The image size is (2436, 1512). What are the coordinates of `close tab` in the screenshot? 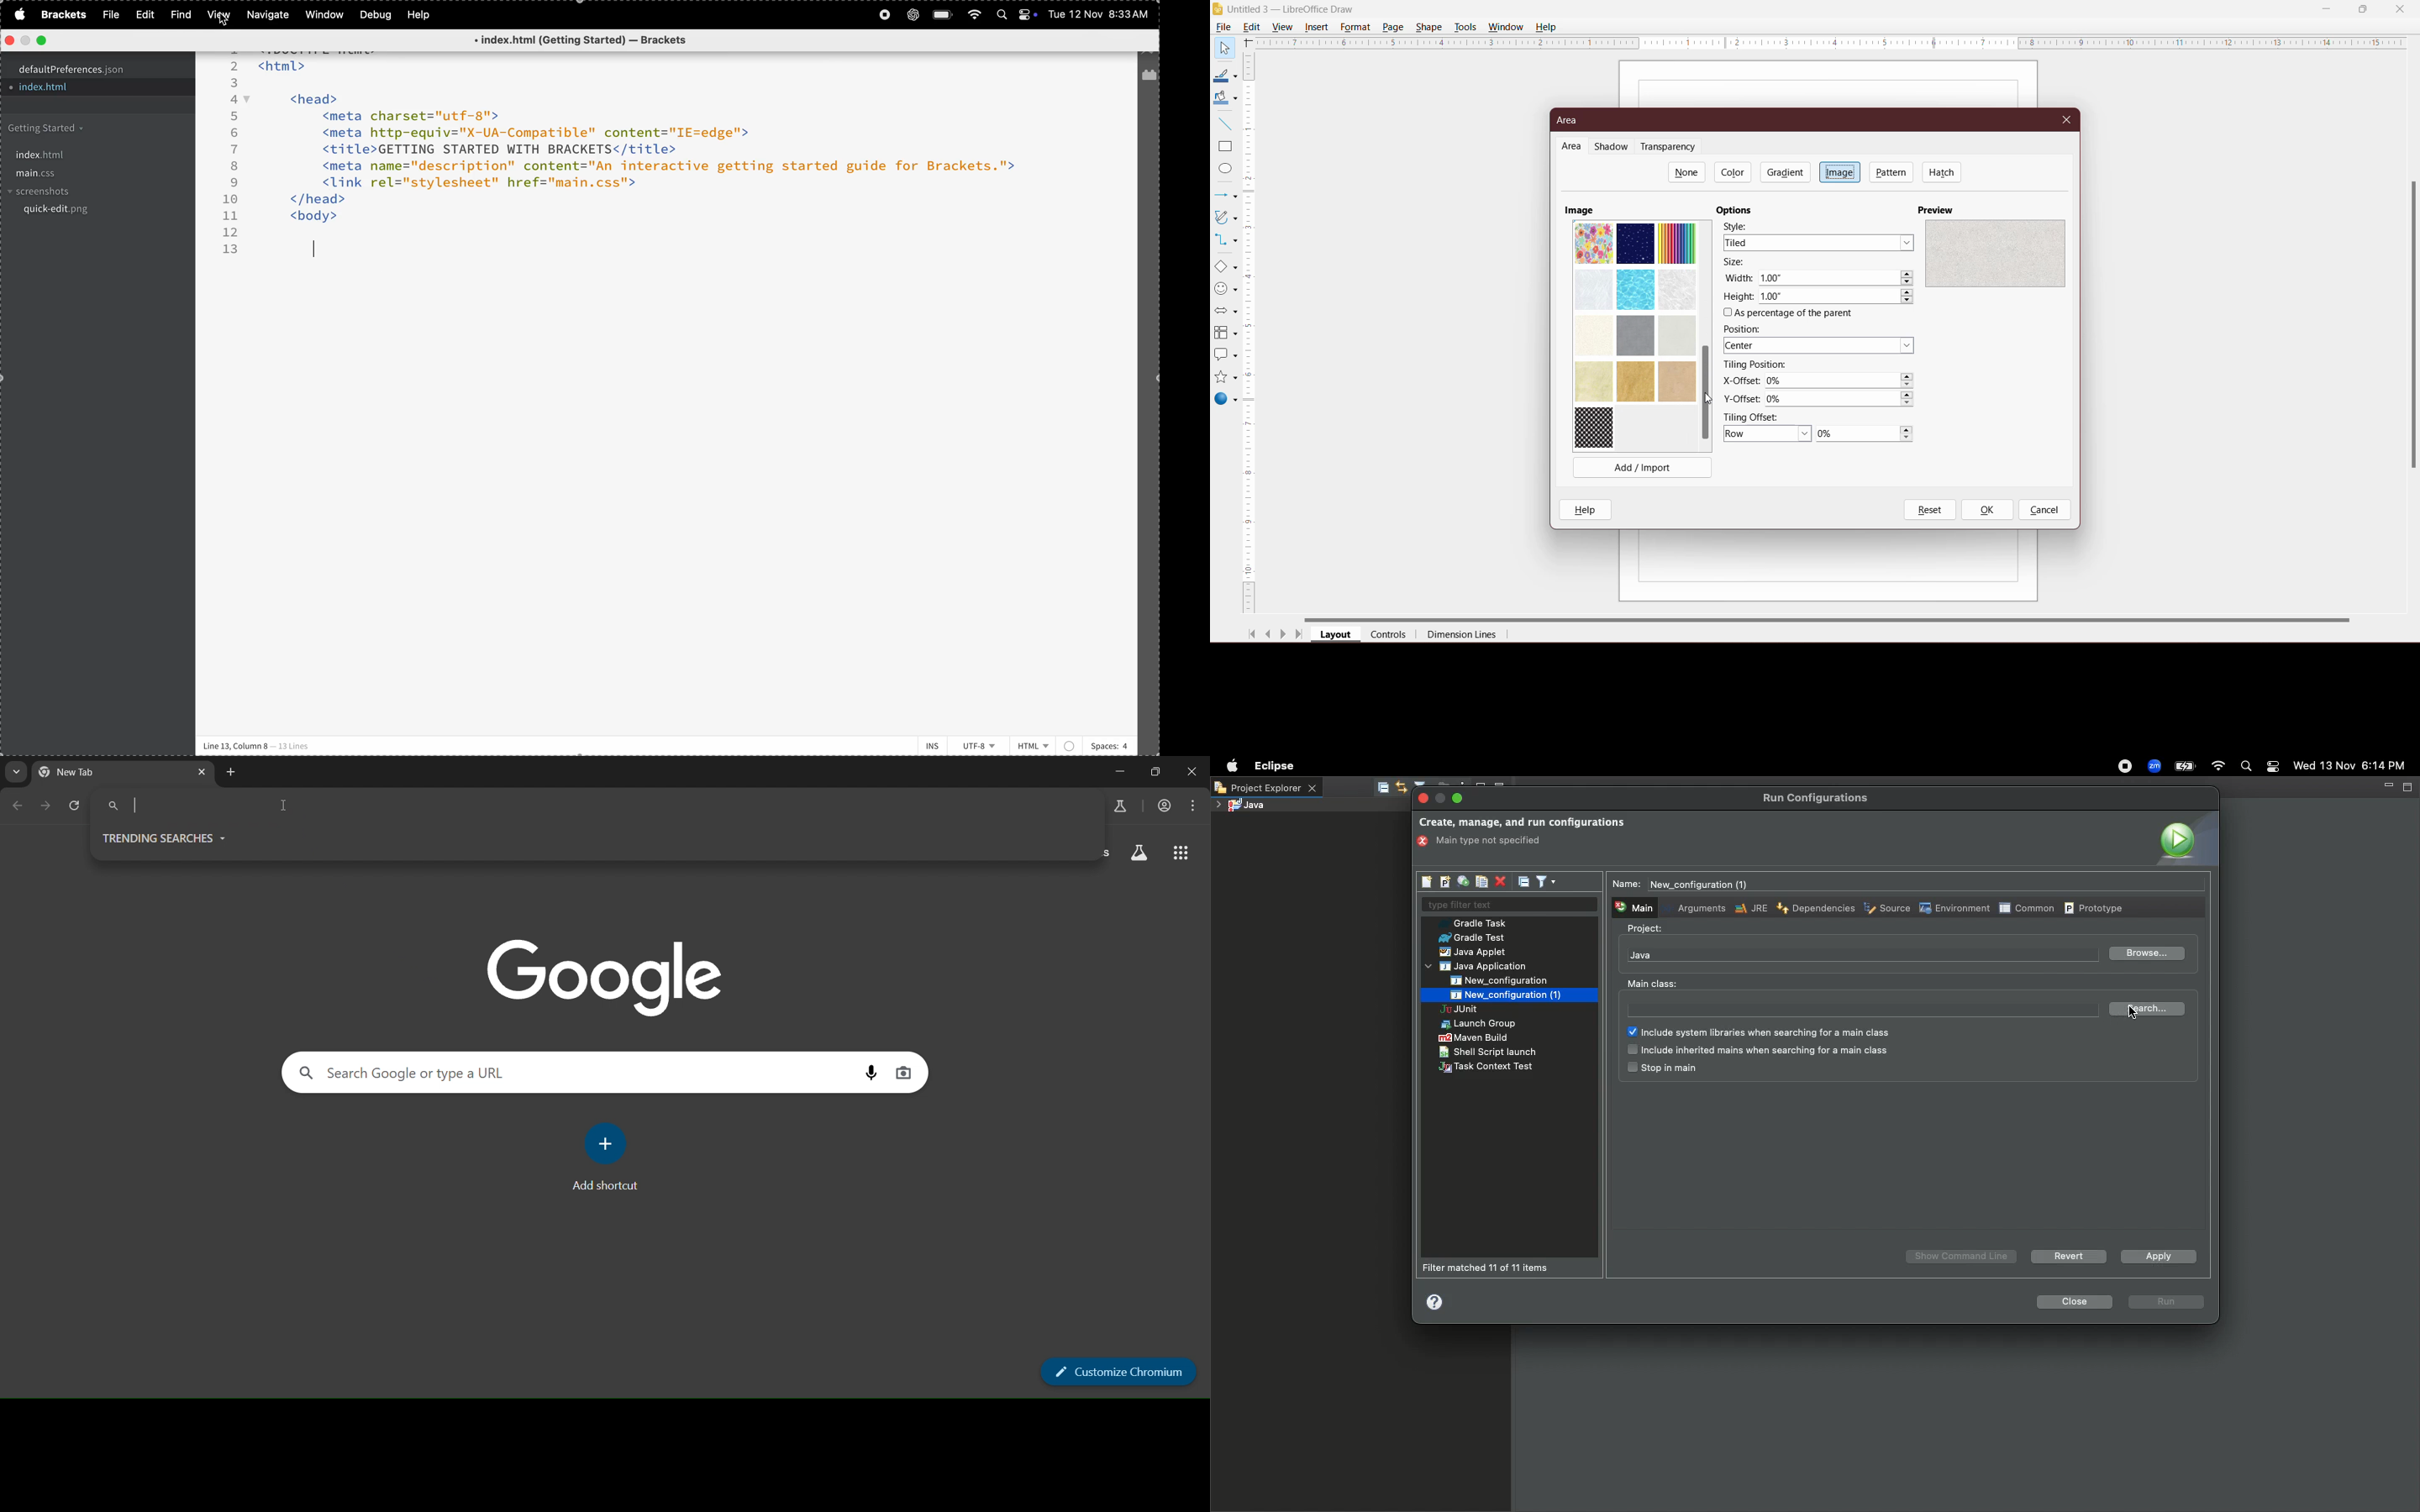 It's located at (202, 771).